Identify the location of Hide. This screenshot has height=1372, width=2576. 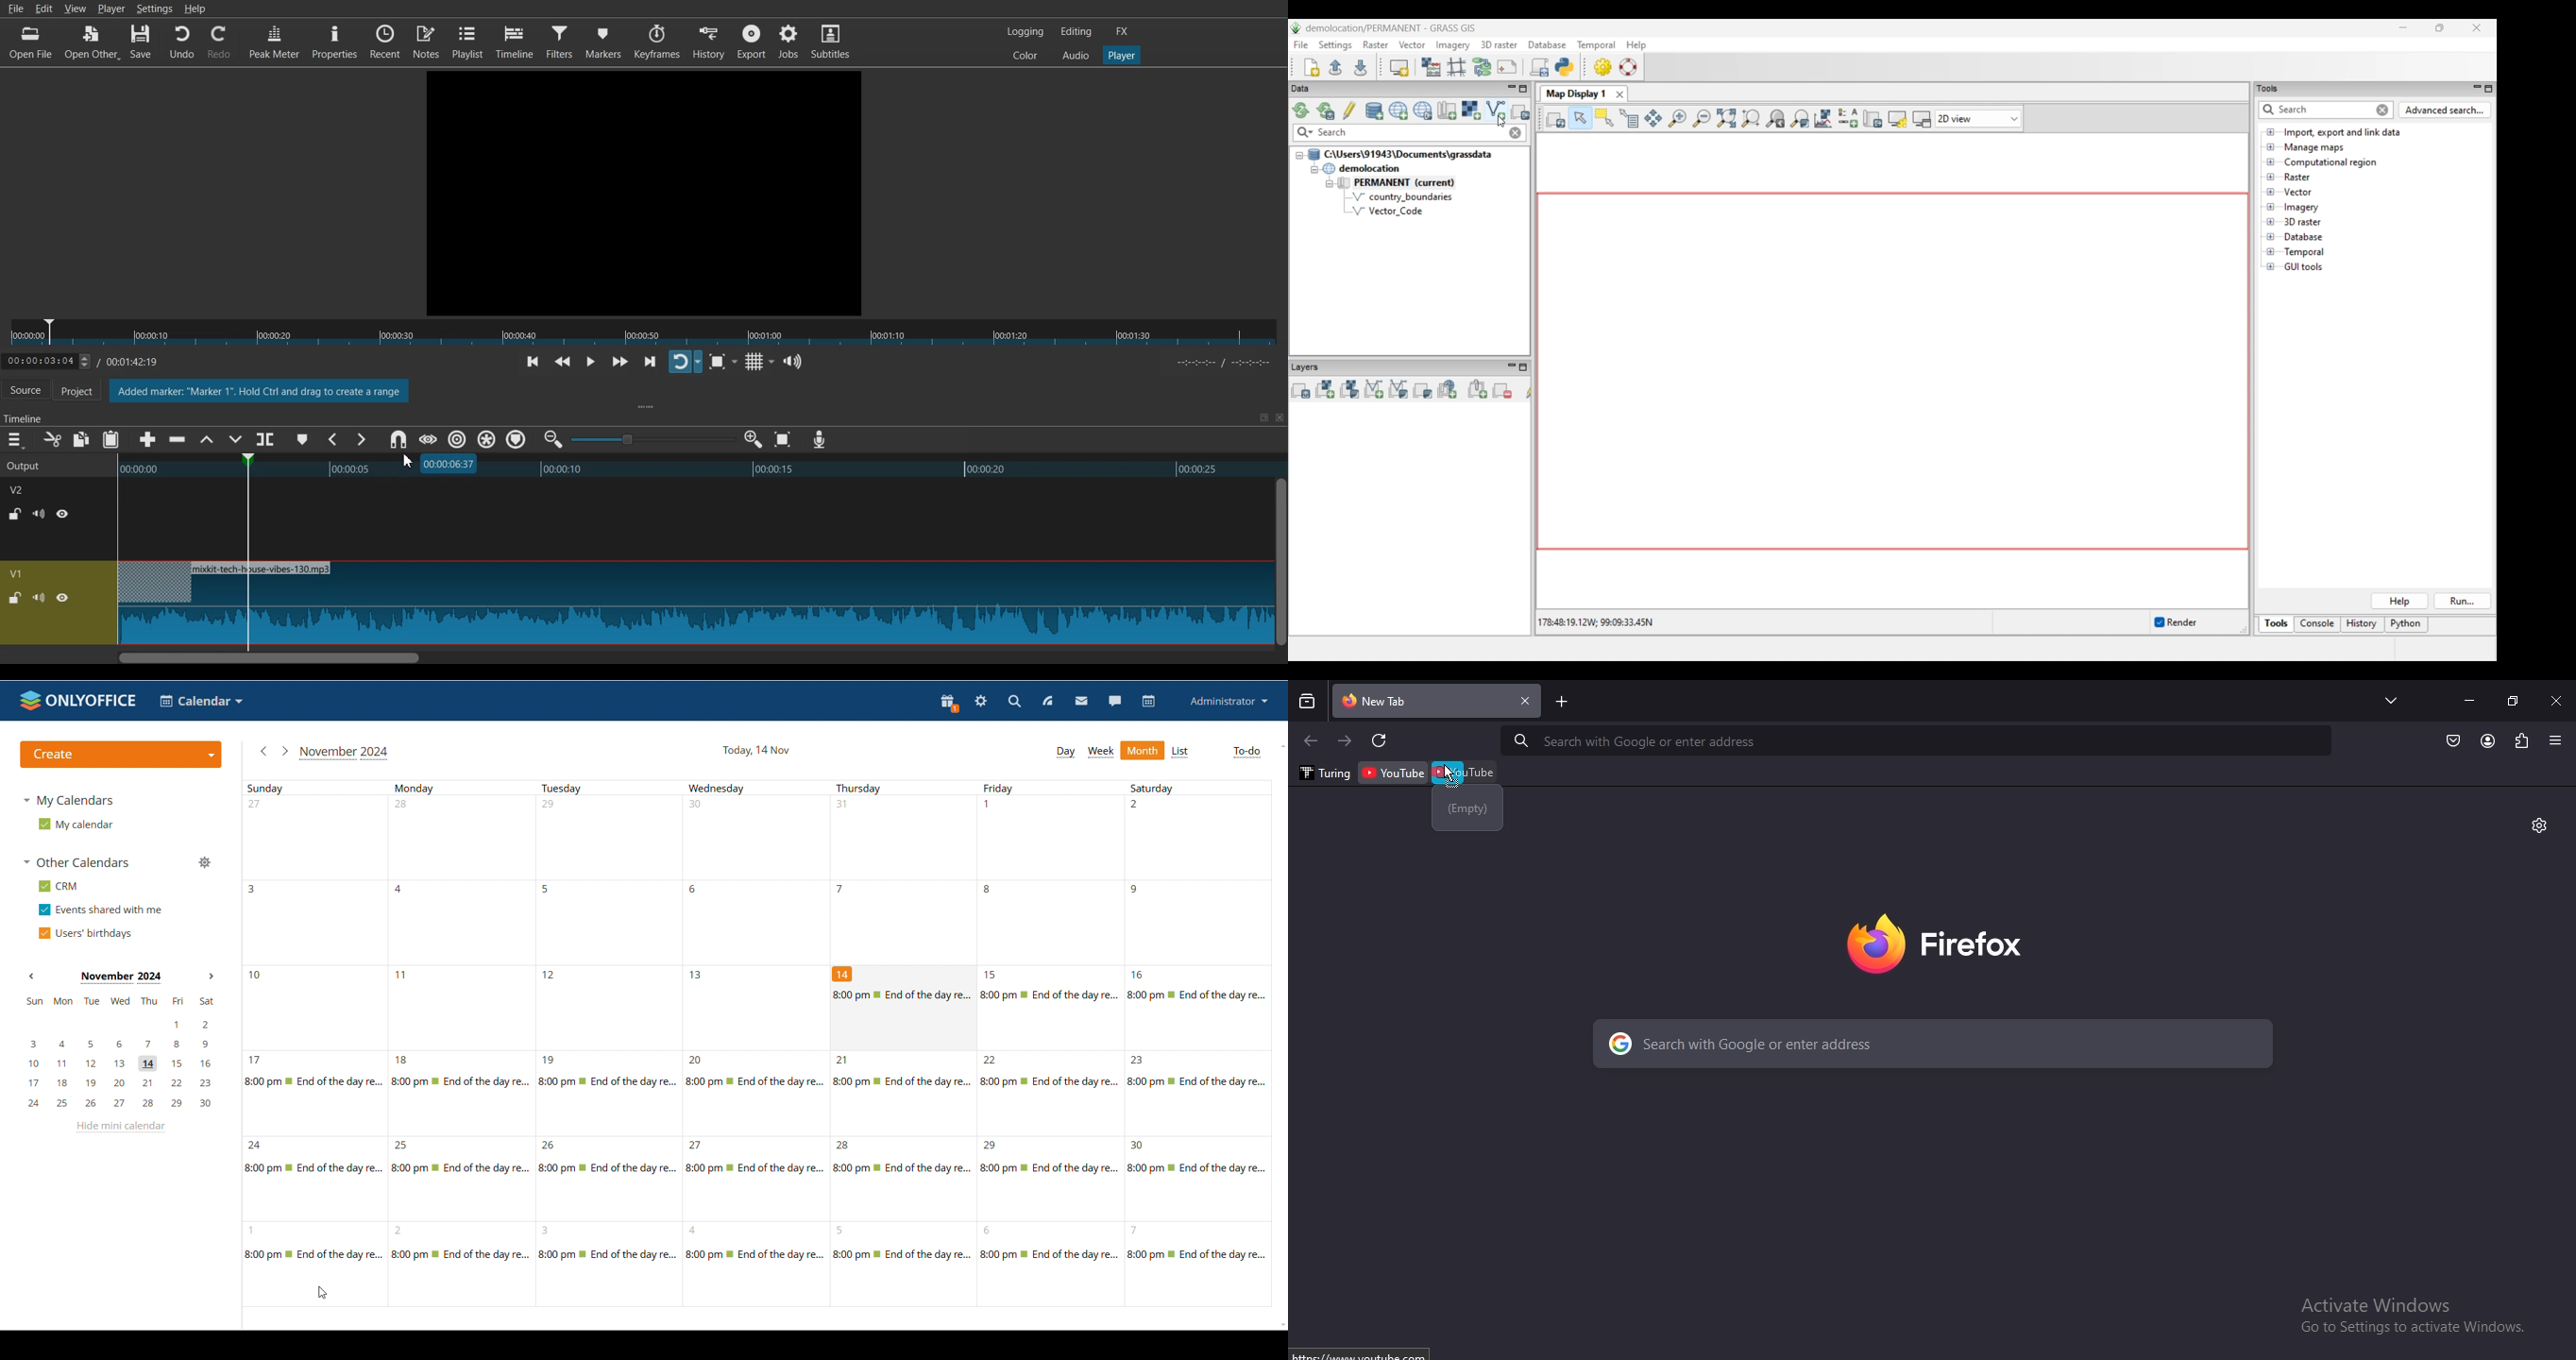
(63, 513).